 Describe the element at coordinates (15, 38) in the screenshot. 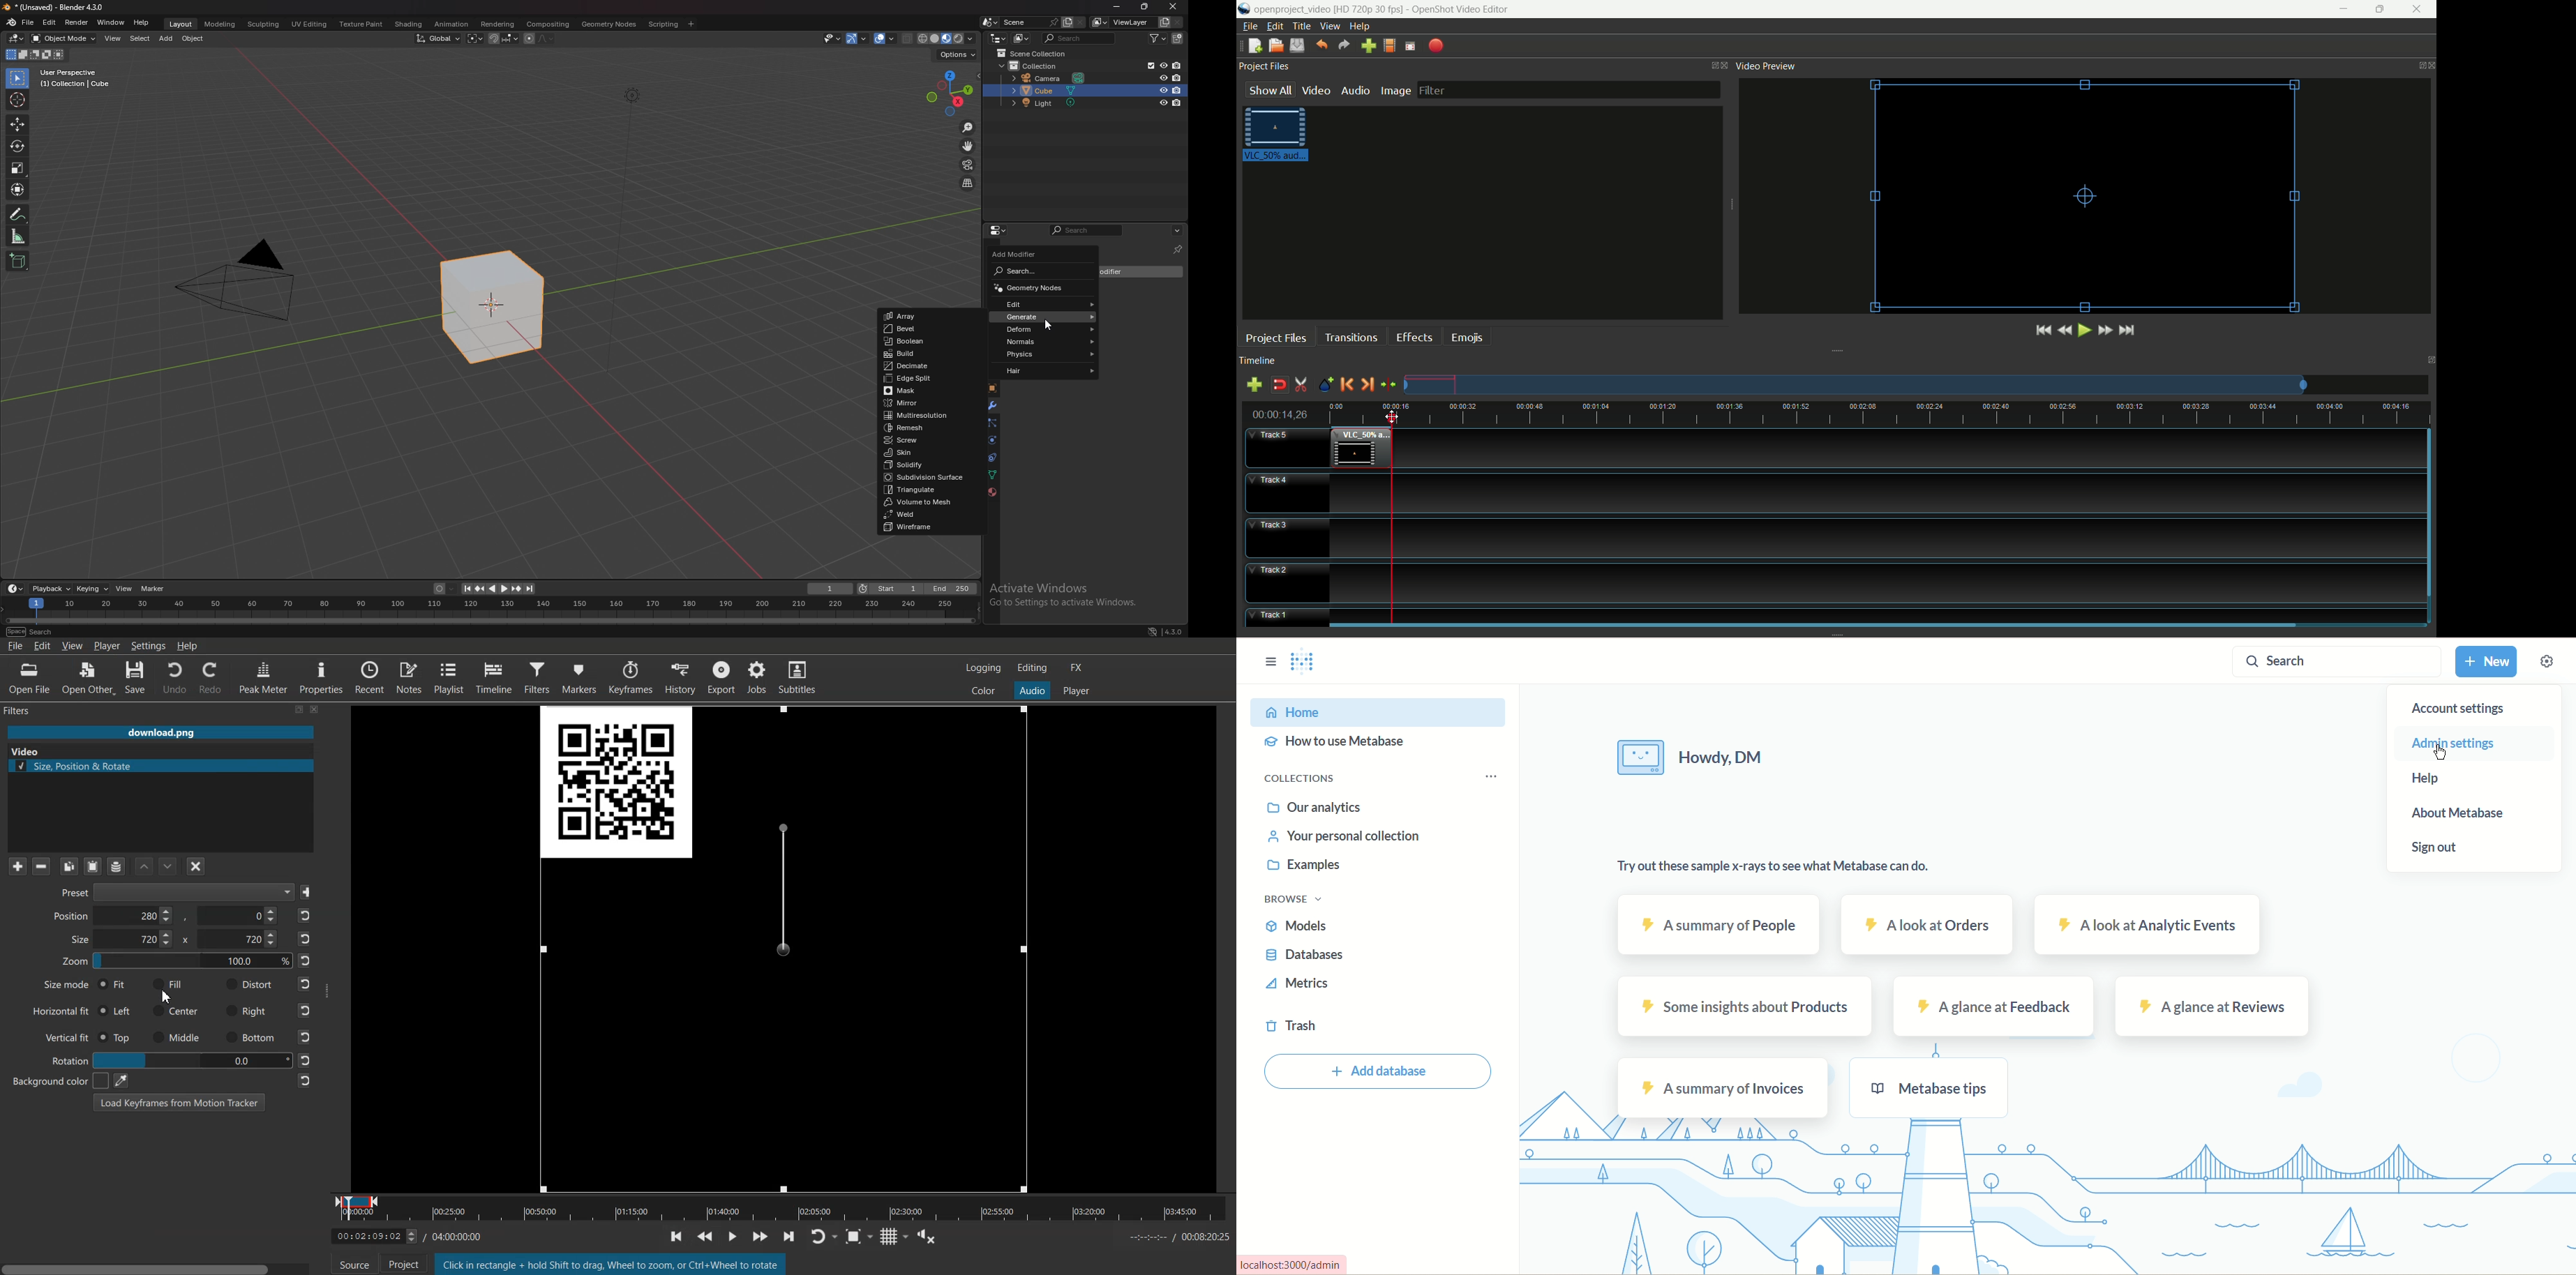

I see `editor type` at that location.